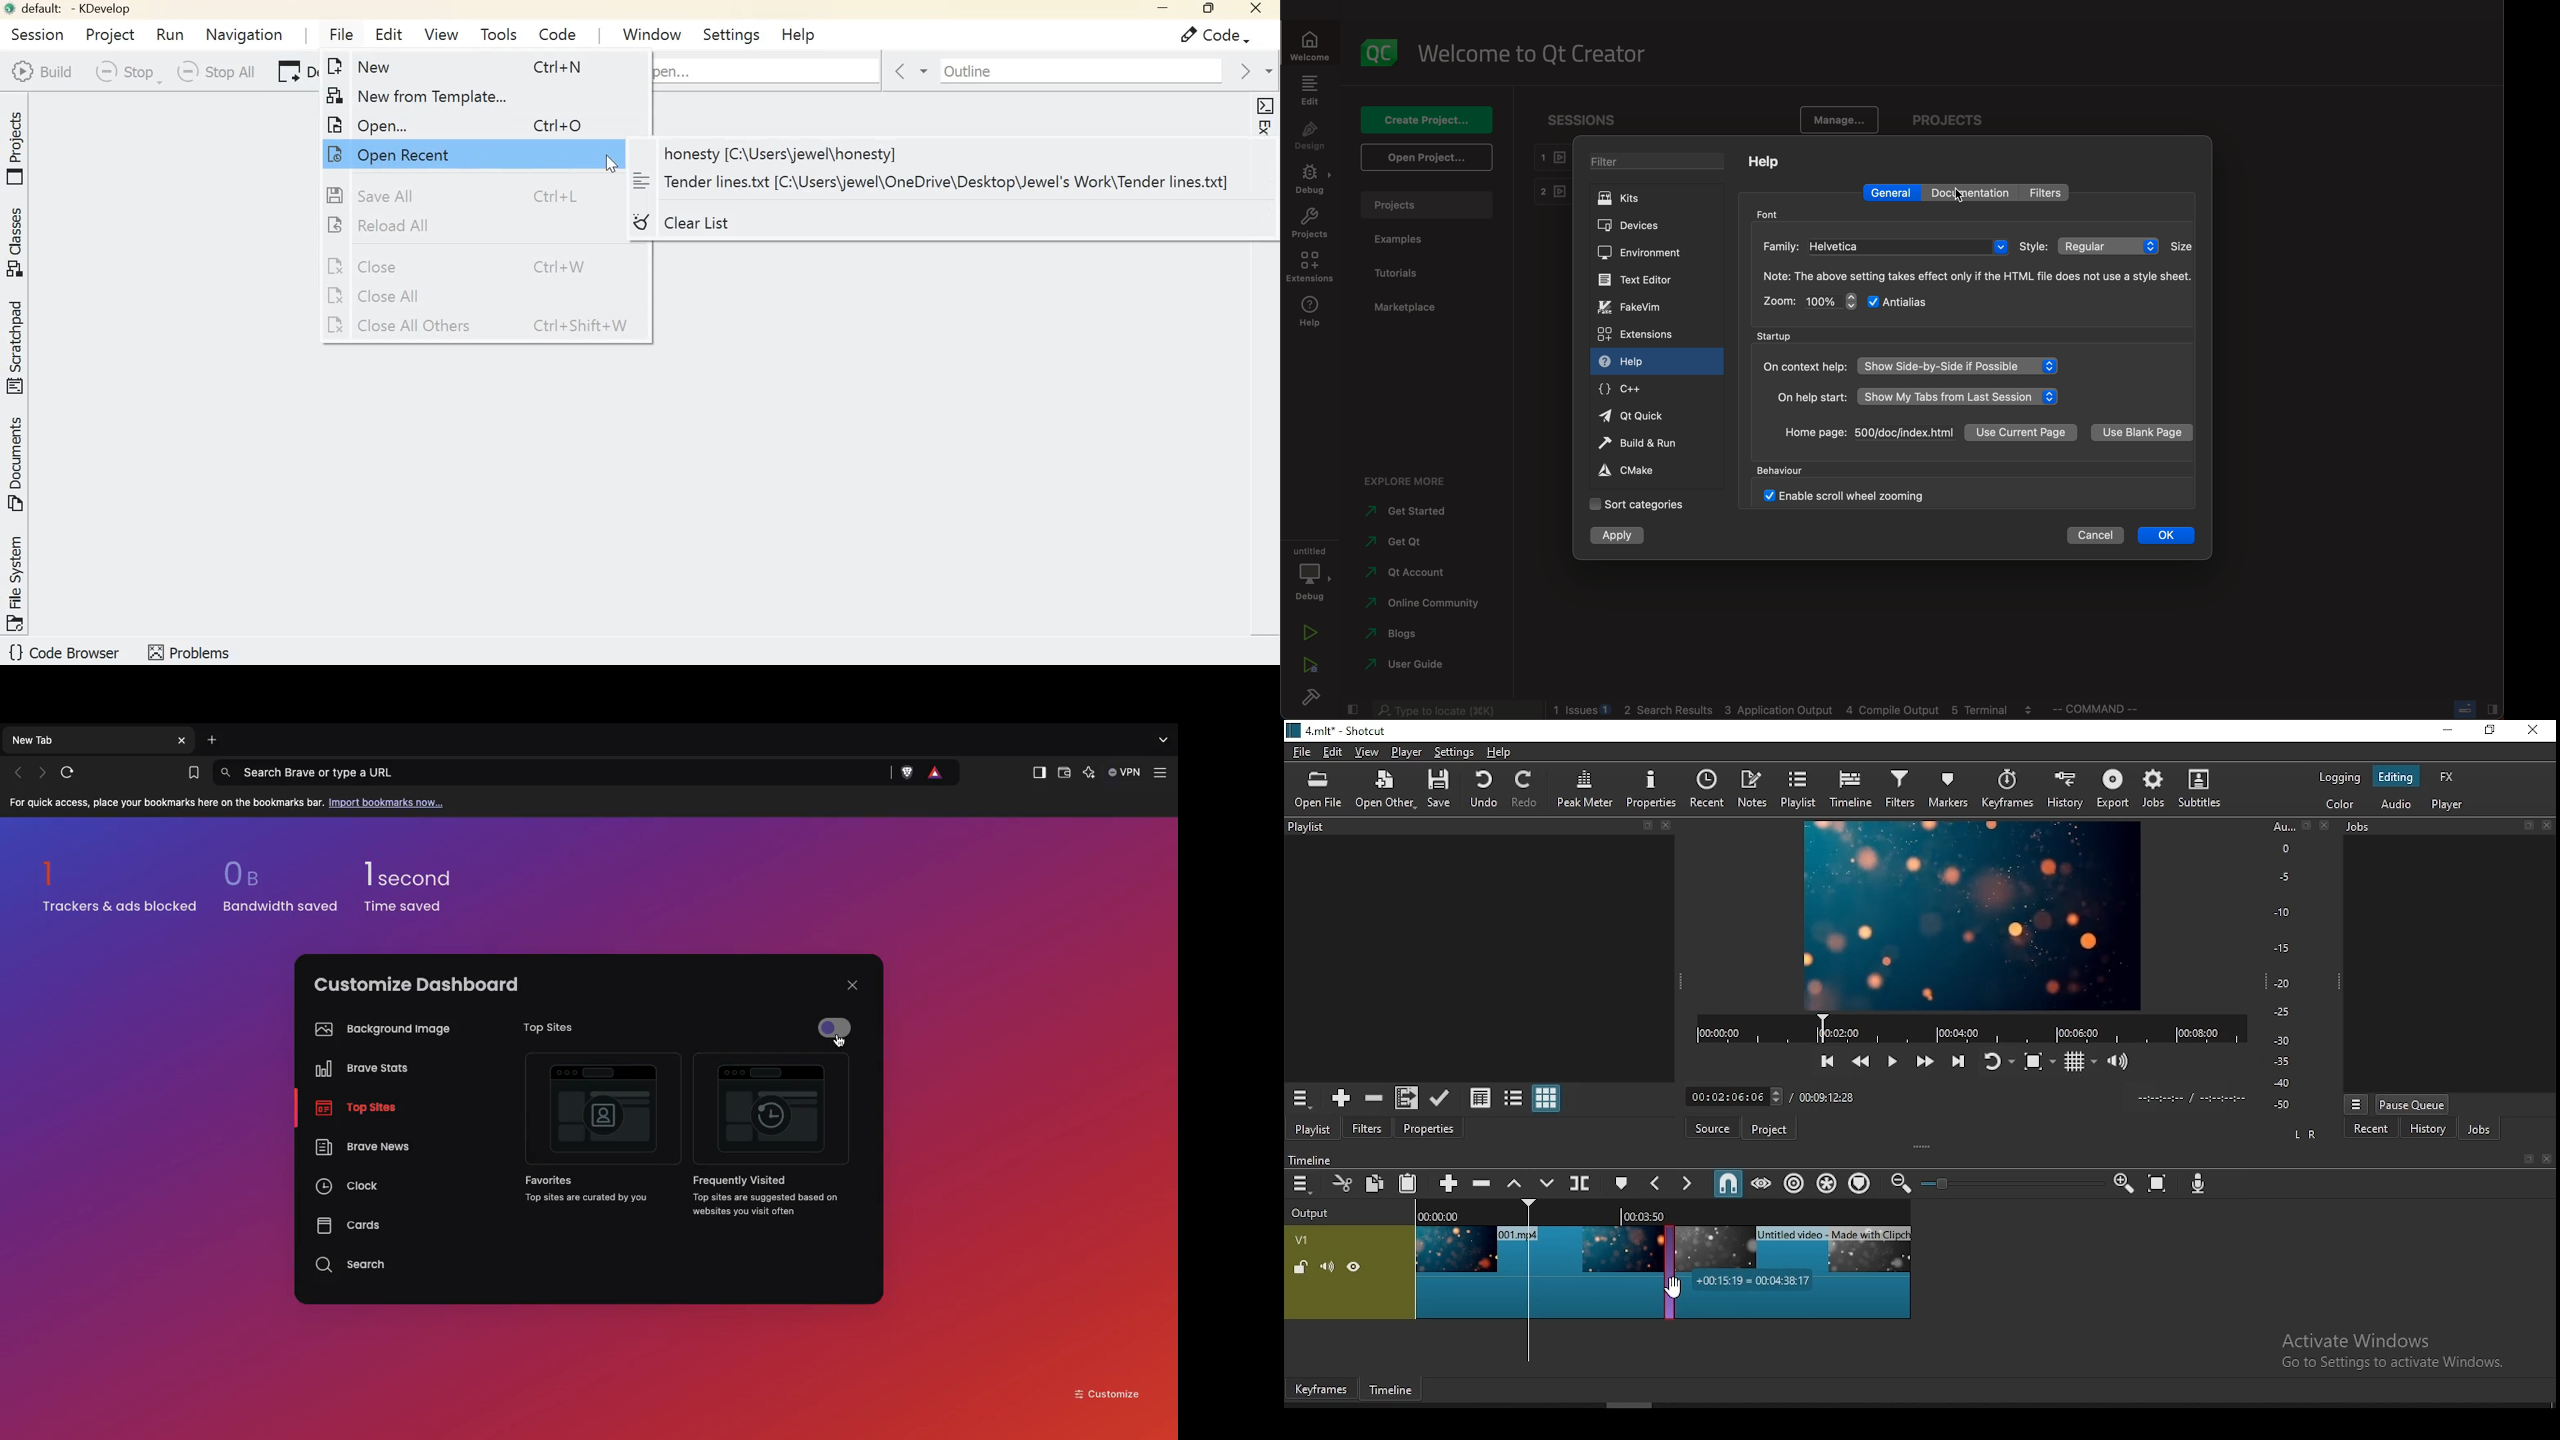  I want to click on timeline, so click(1308, 1158).